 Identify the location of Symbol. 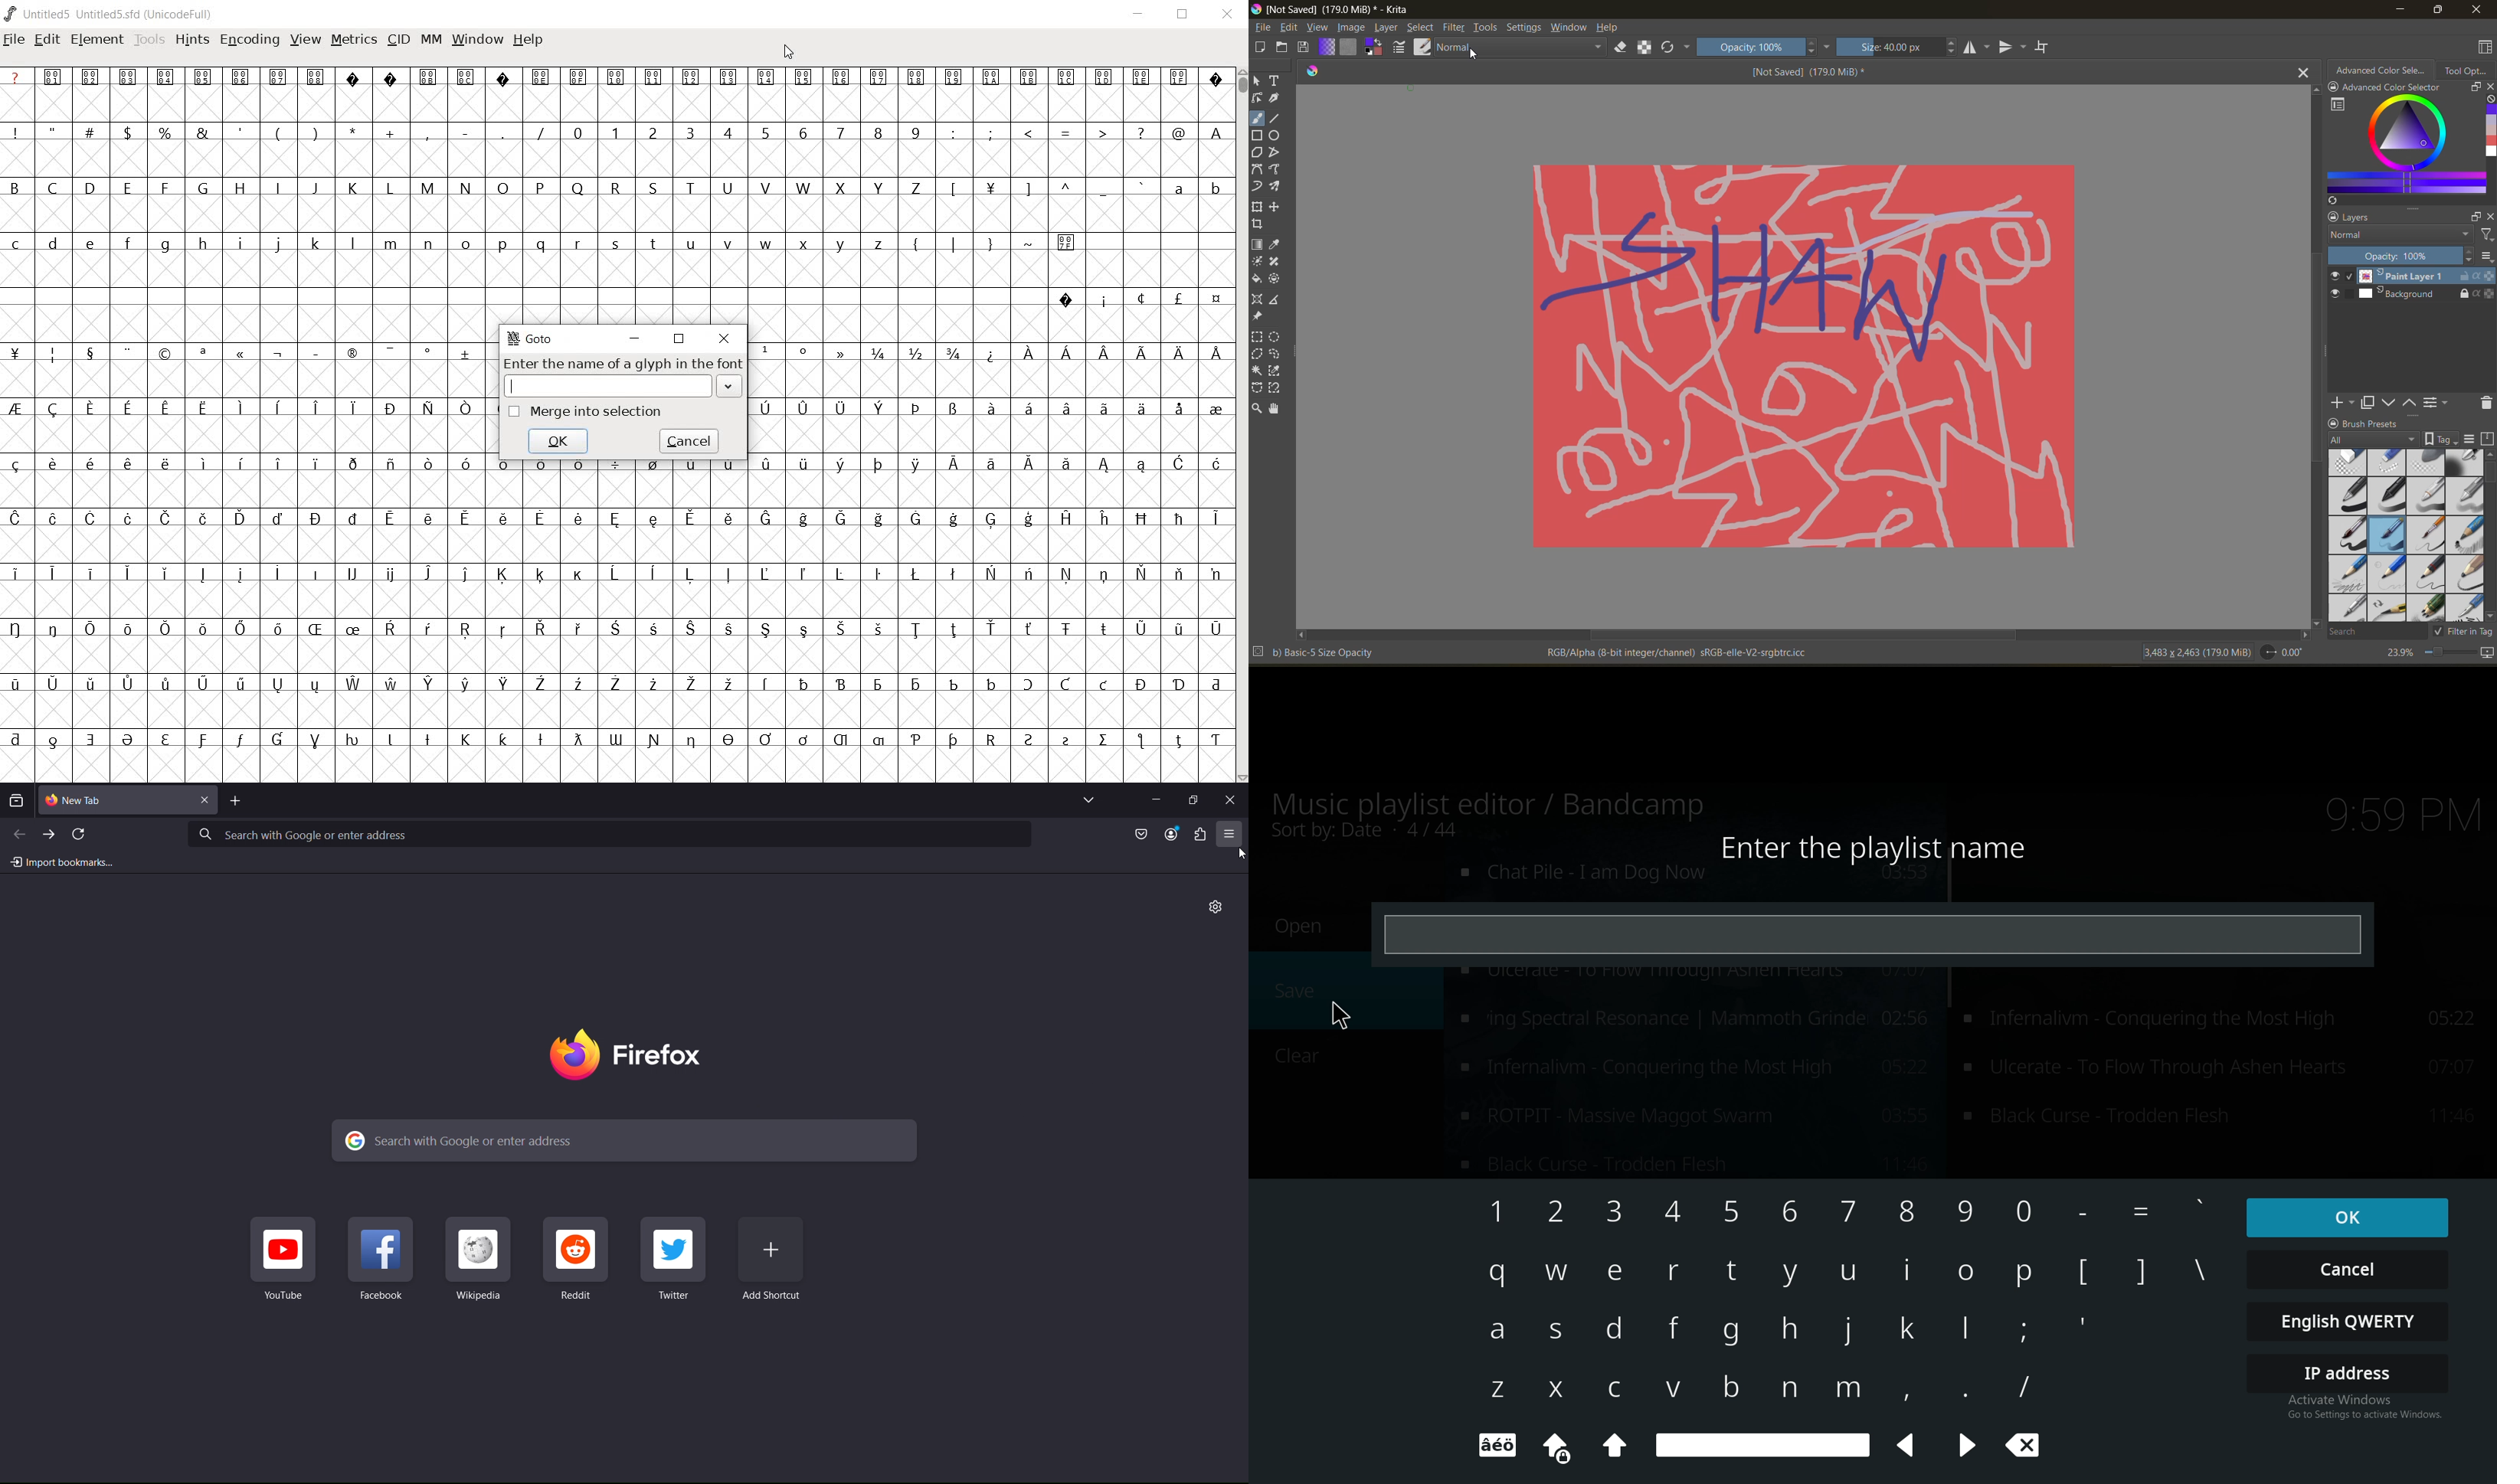
(1066, 356).